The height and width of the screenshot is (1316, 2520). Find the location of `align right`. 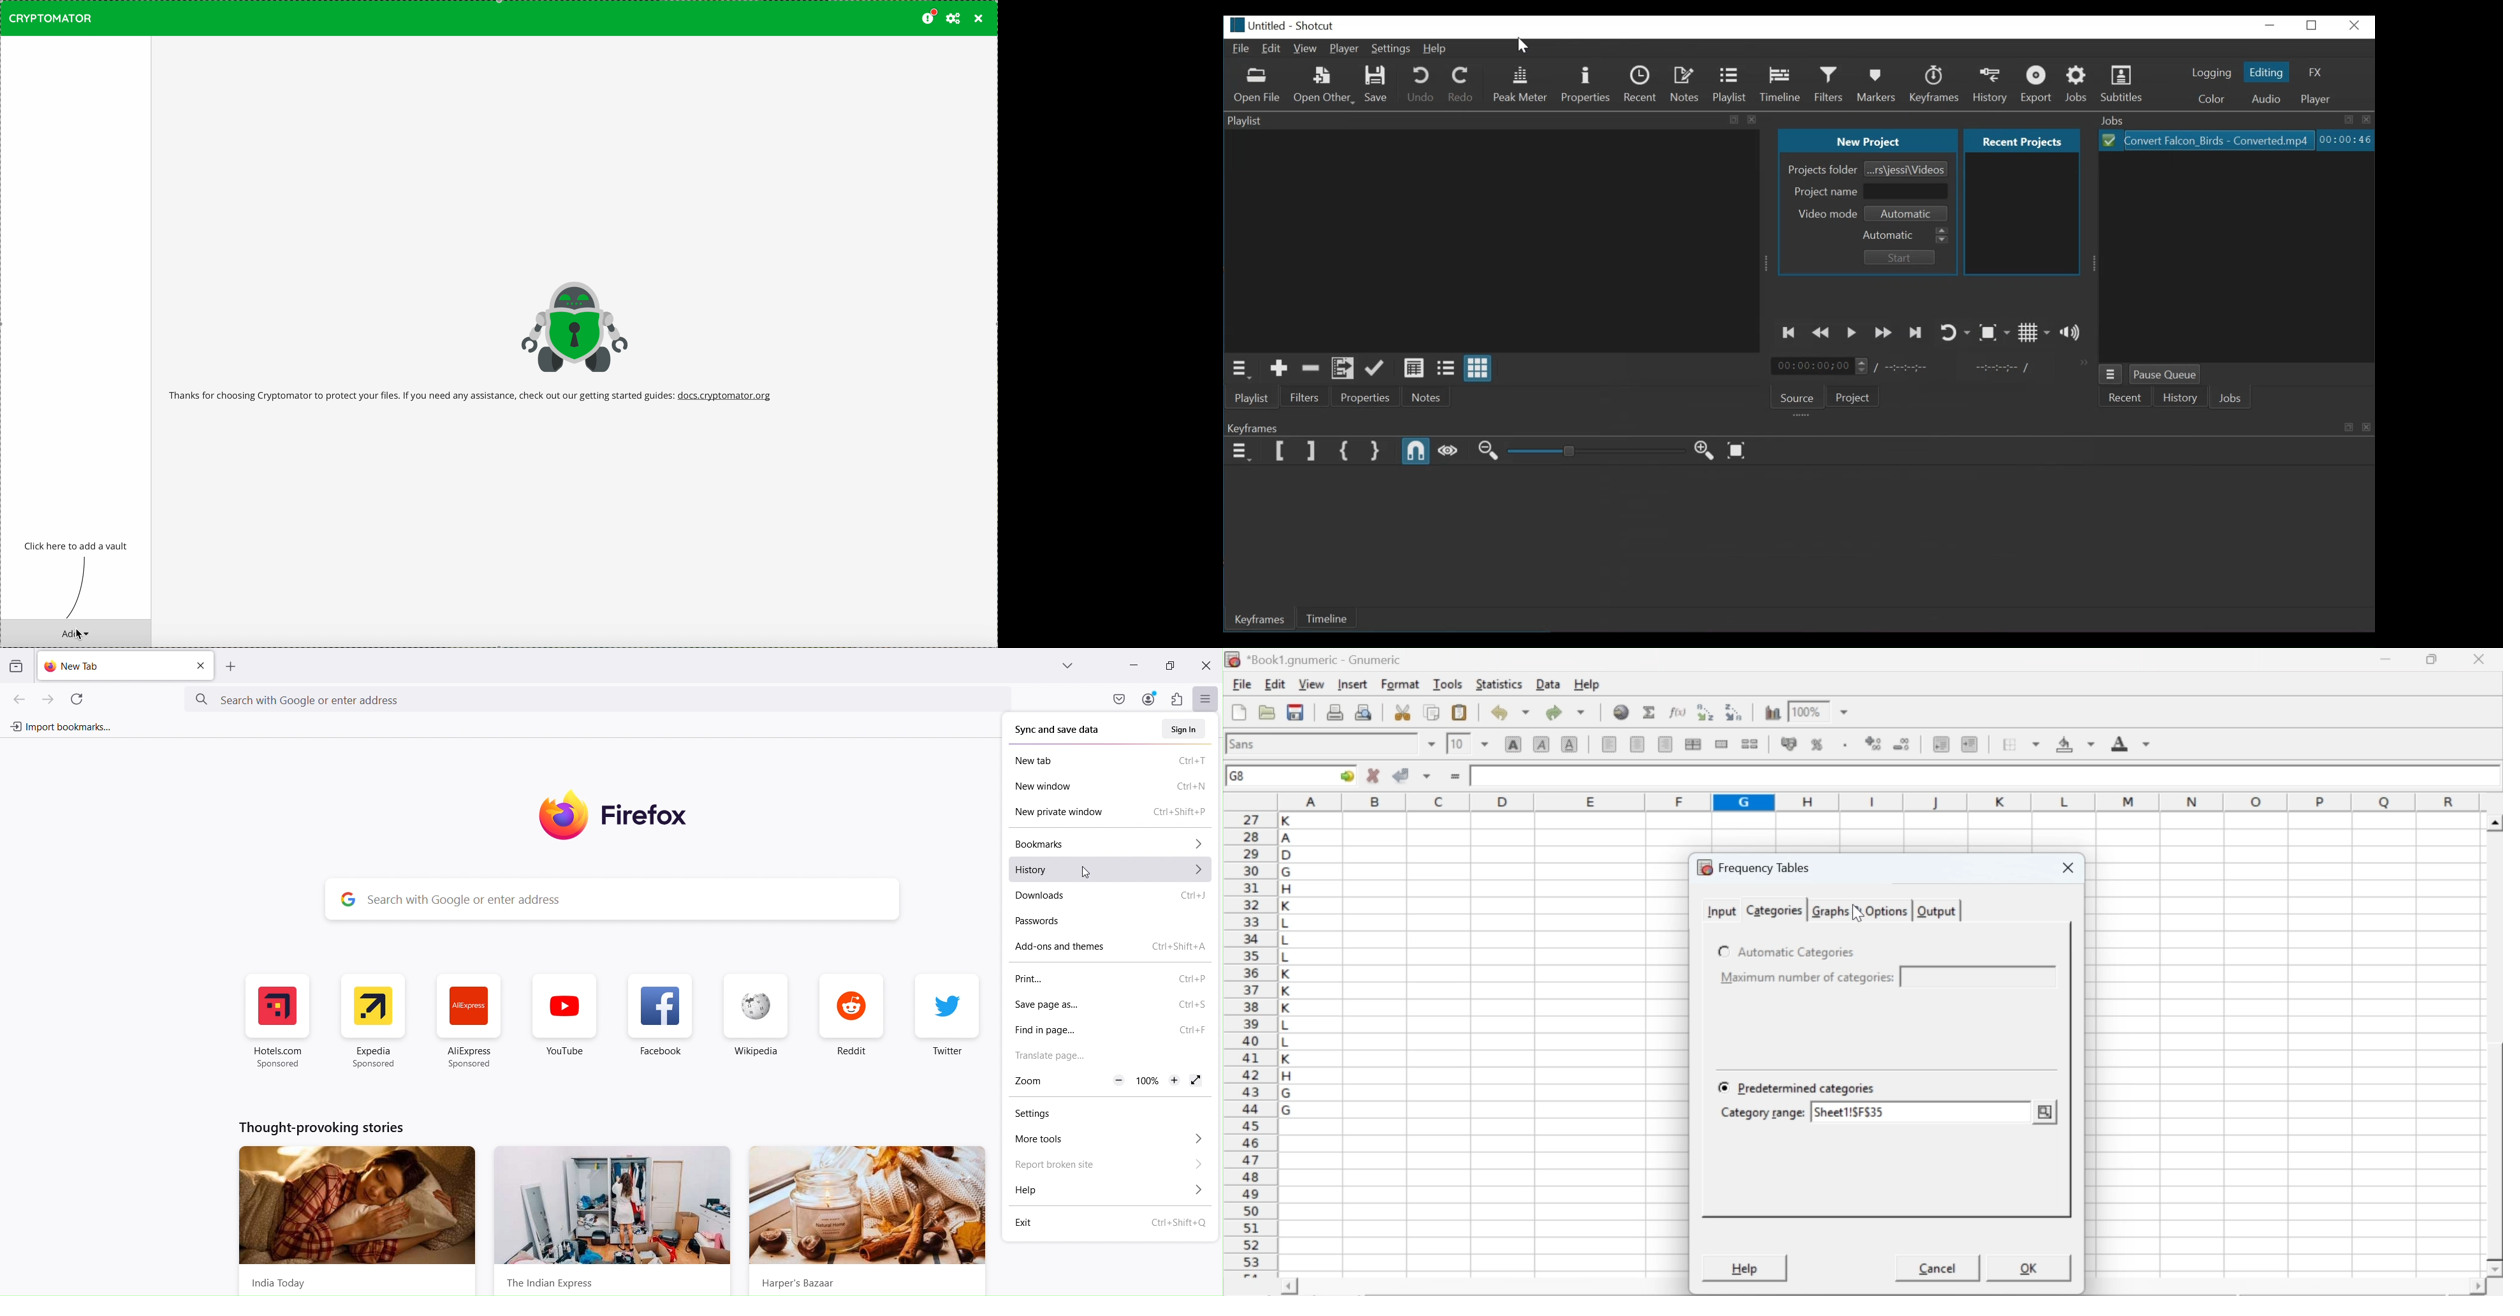

align right is located at coordinates (1665, 745).